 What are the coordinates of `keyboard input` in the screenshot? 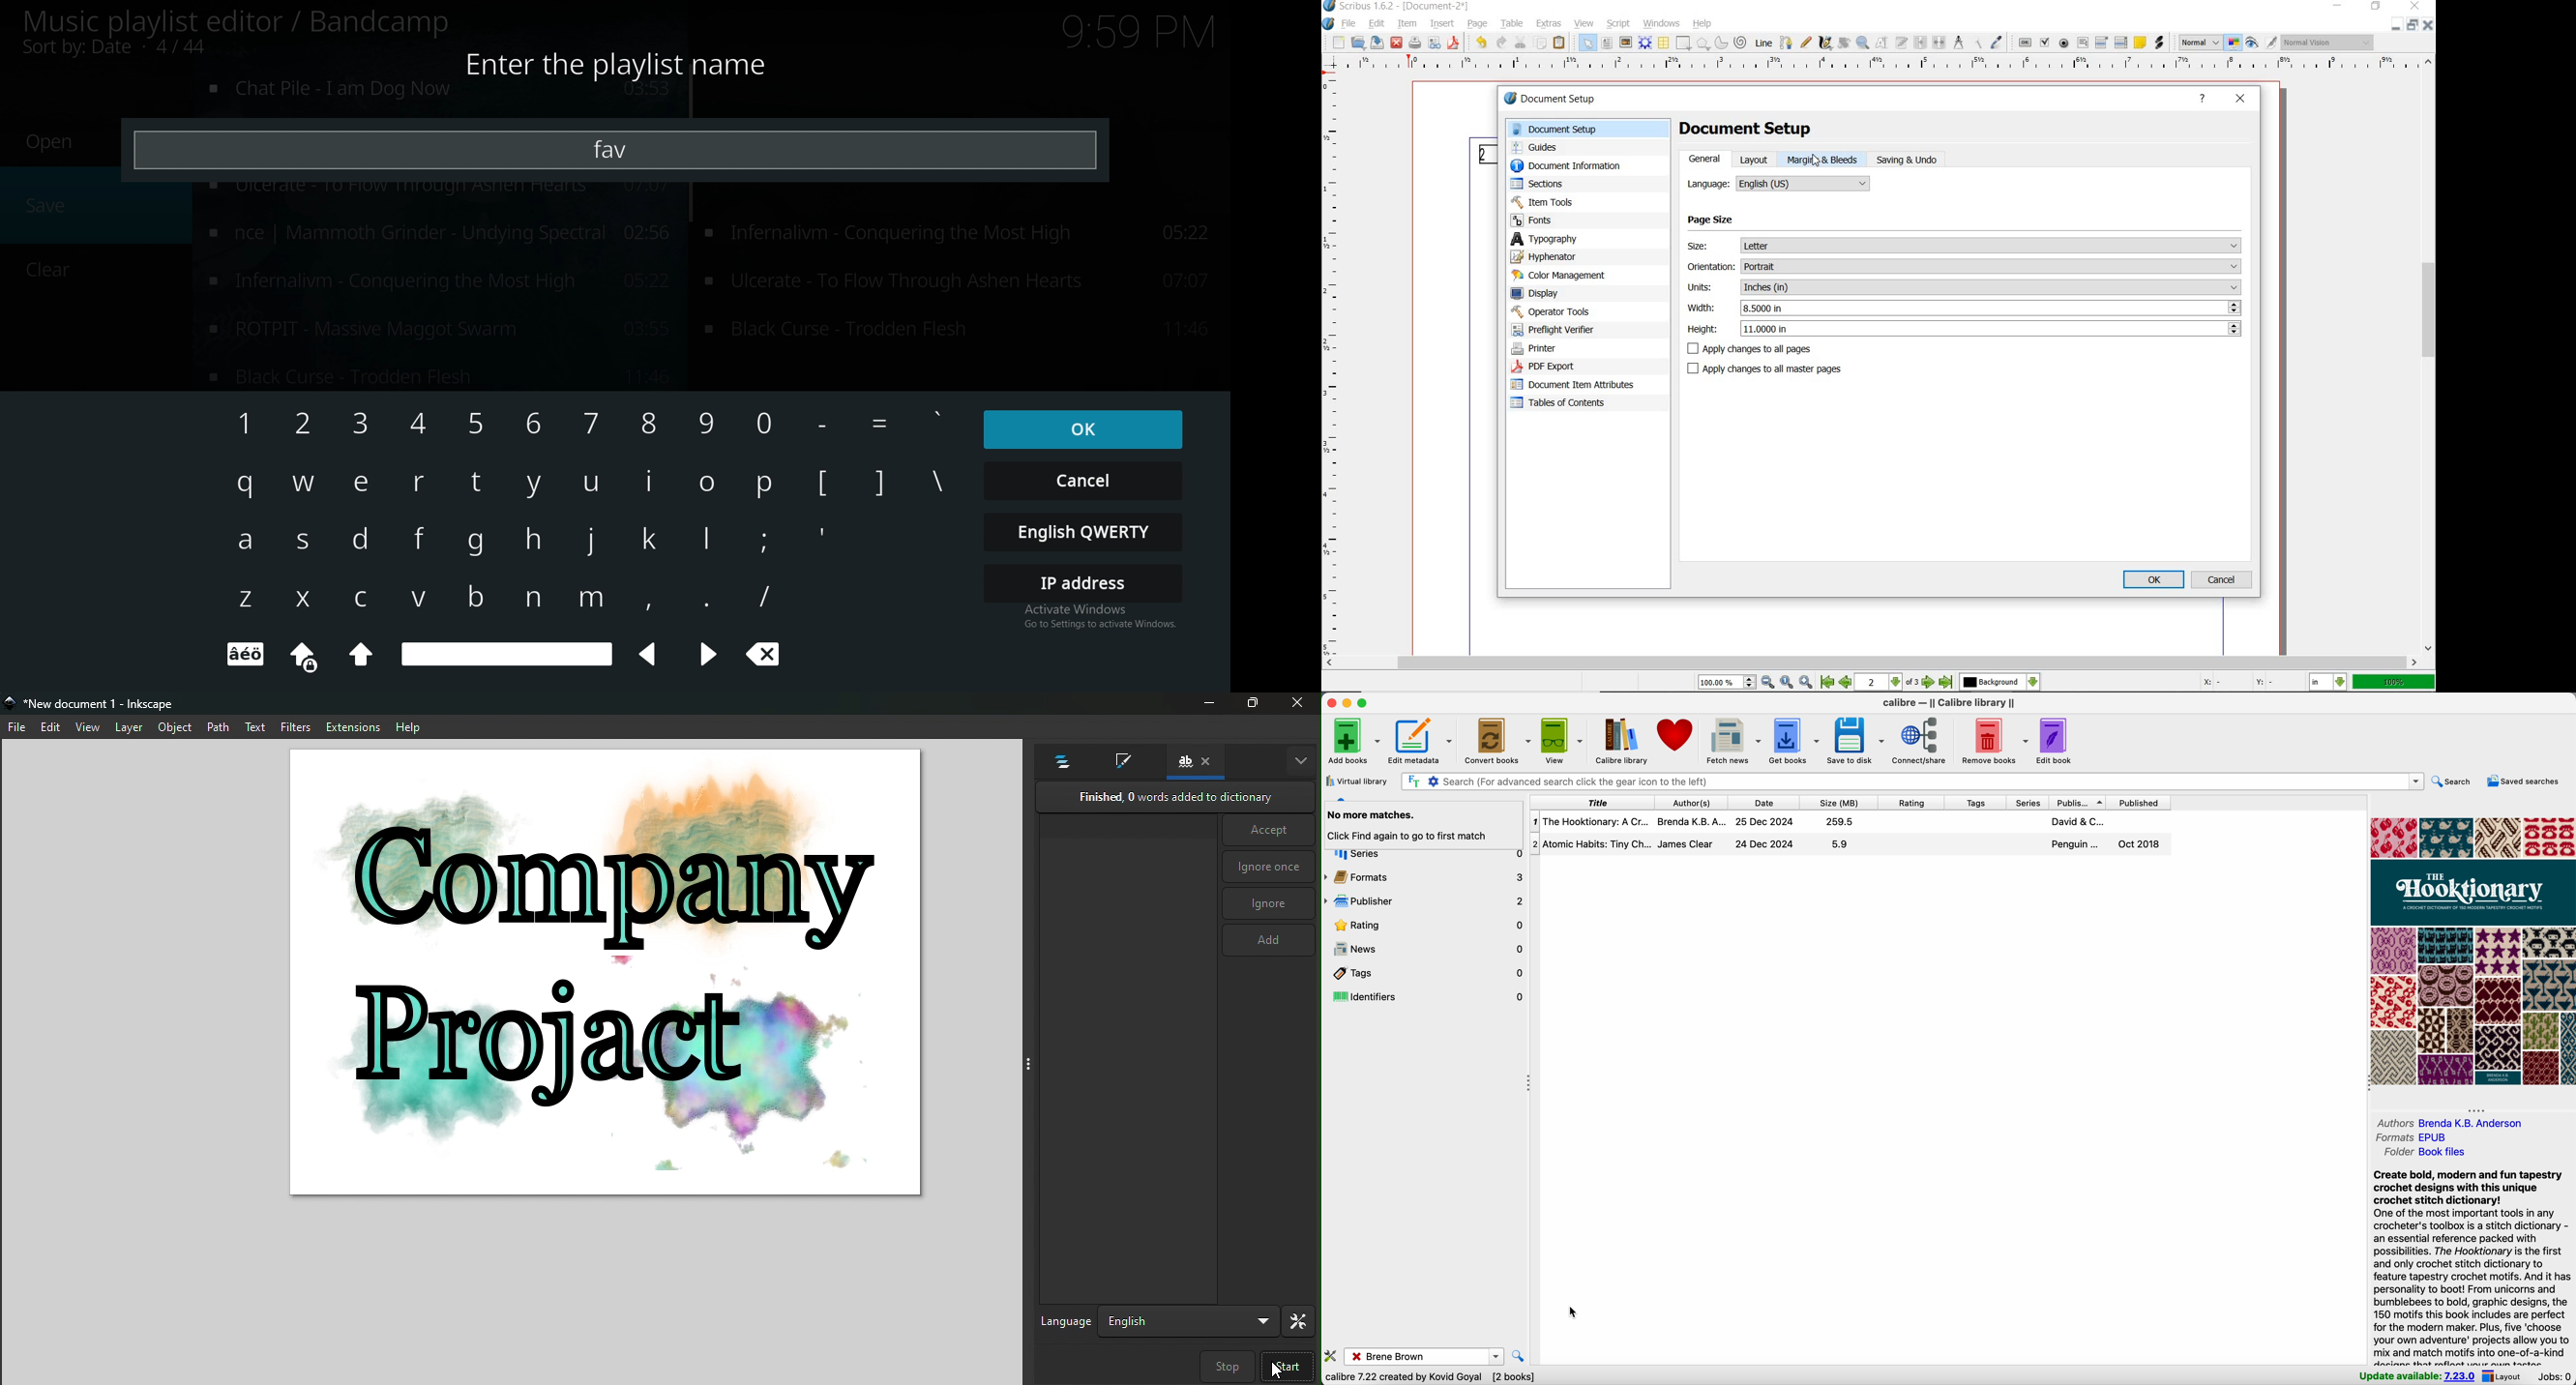 It's located at (764, 484).